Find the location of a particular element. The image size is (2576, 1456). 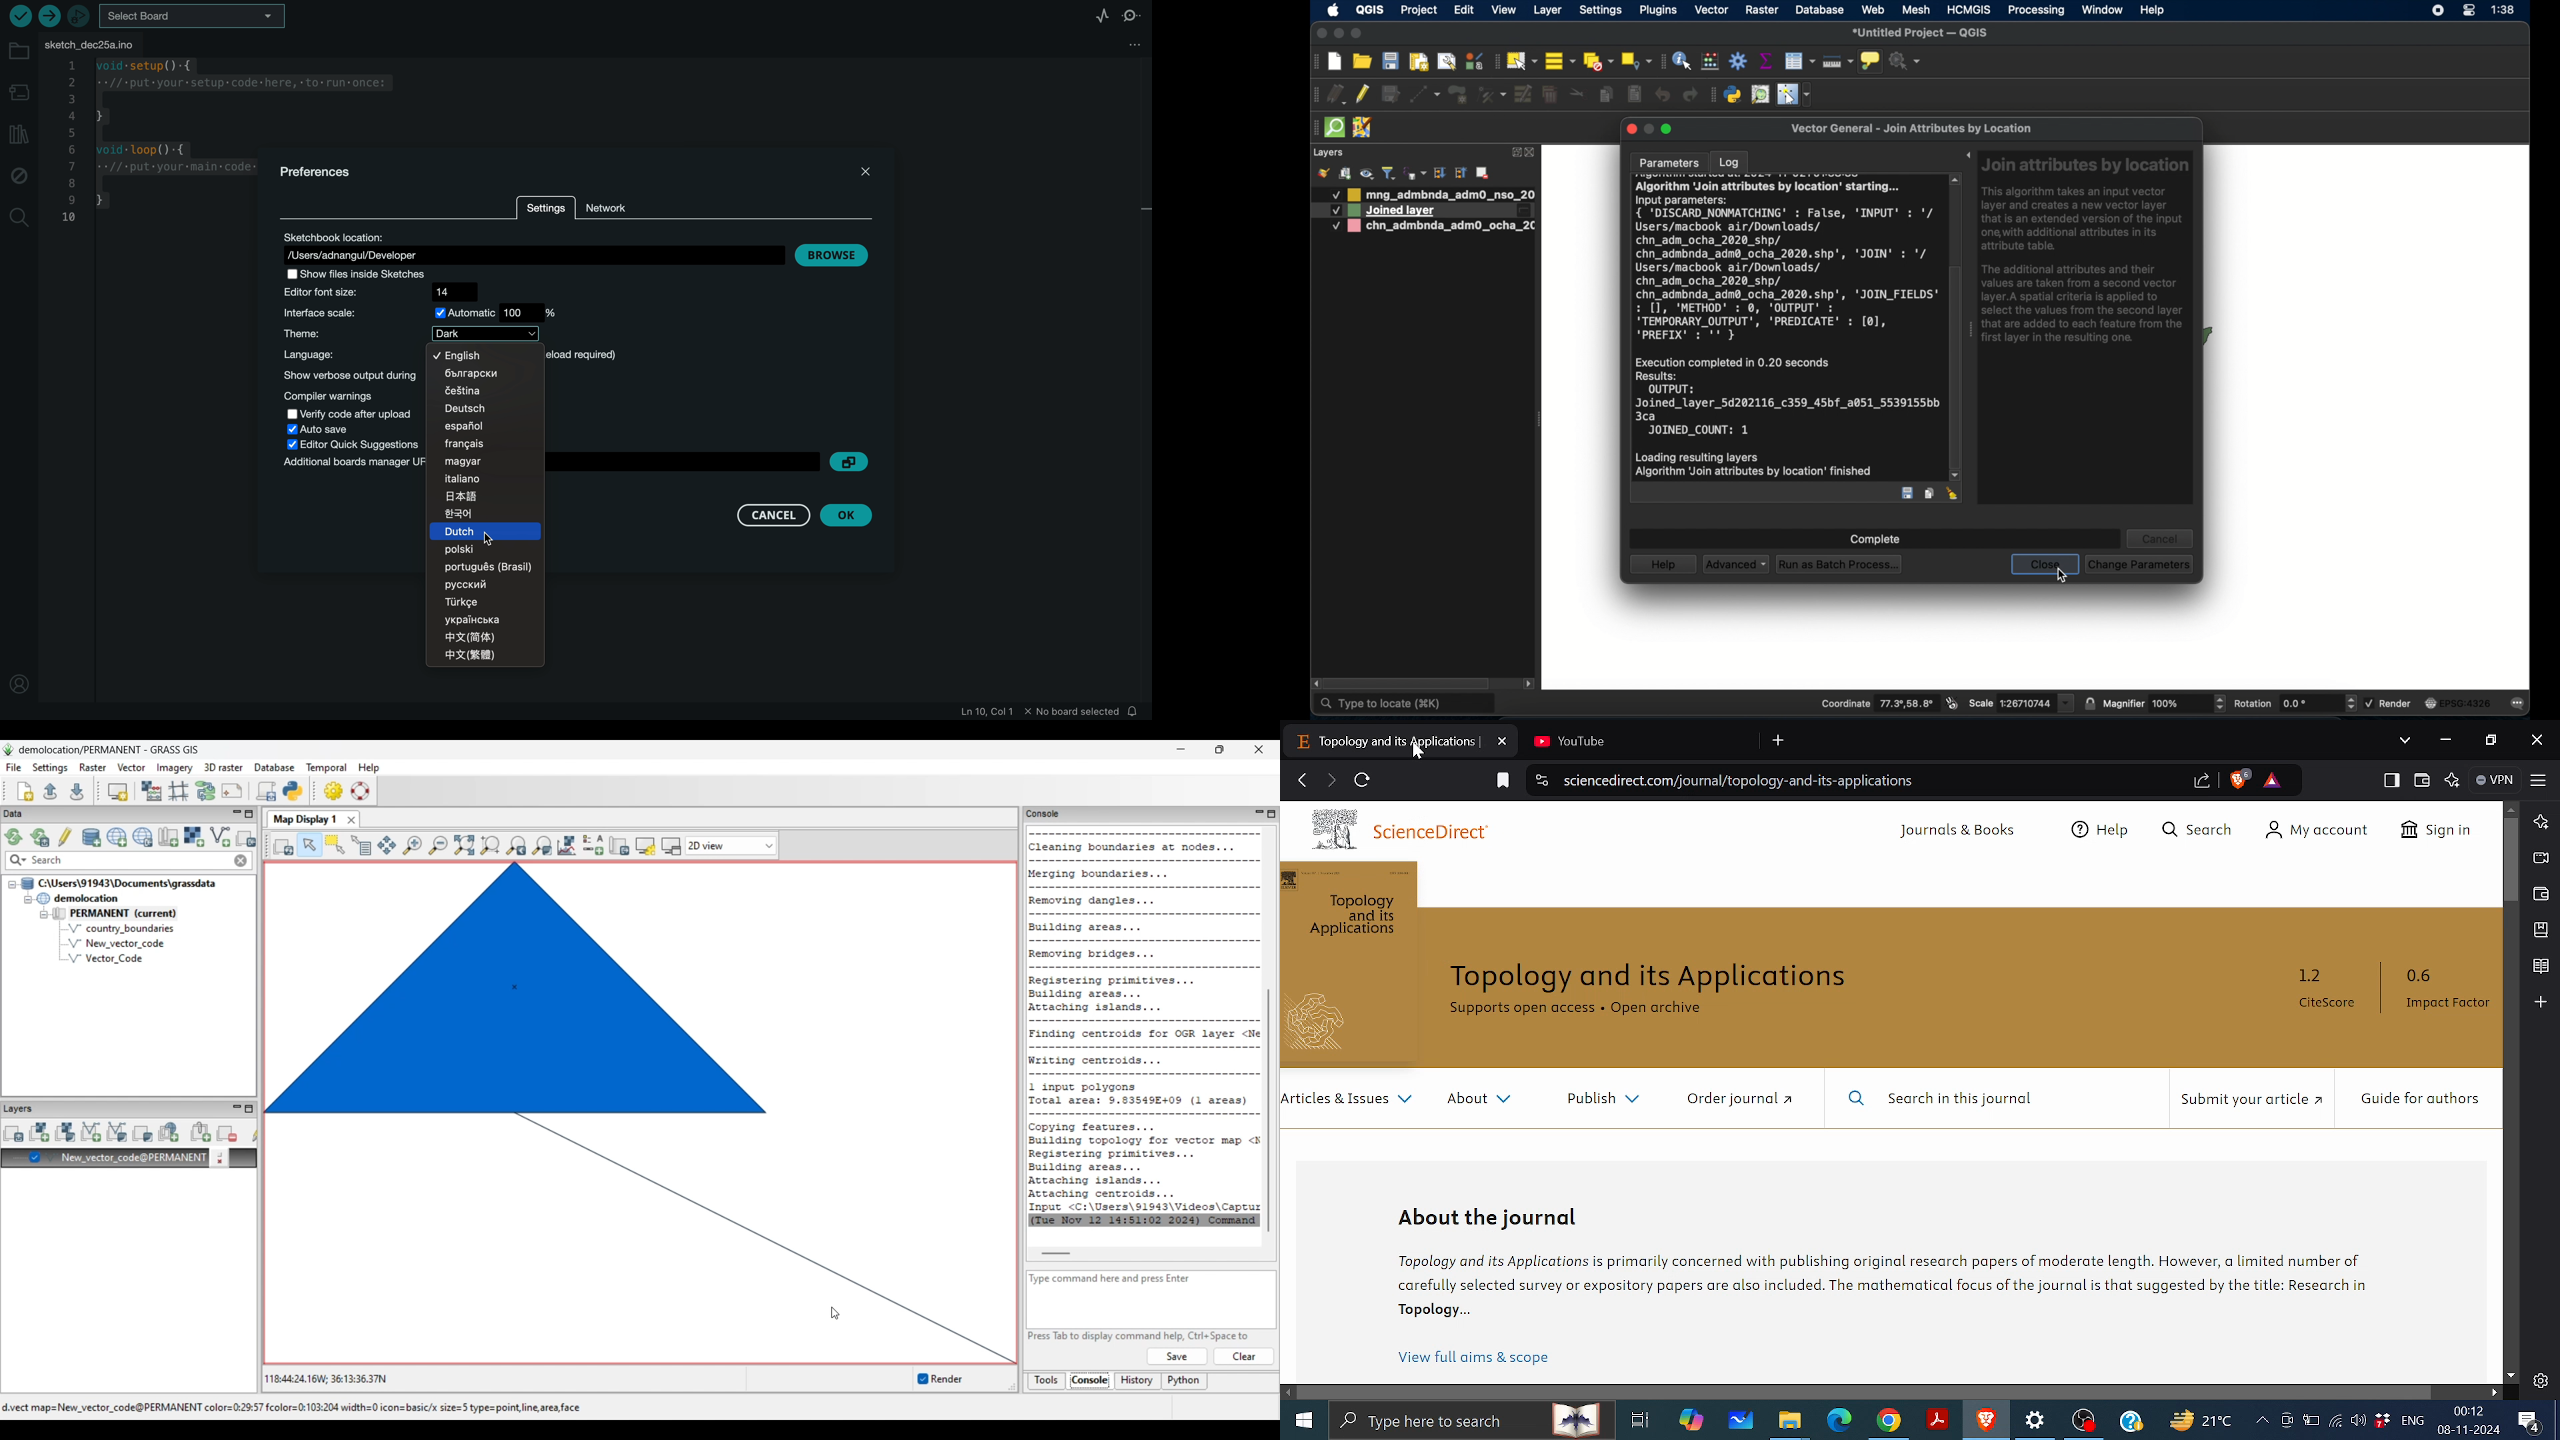

Layer 2 is located at coordinates (1443, 211).